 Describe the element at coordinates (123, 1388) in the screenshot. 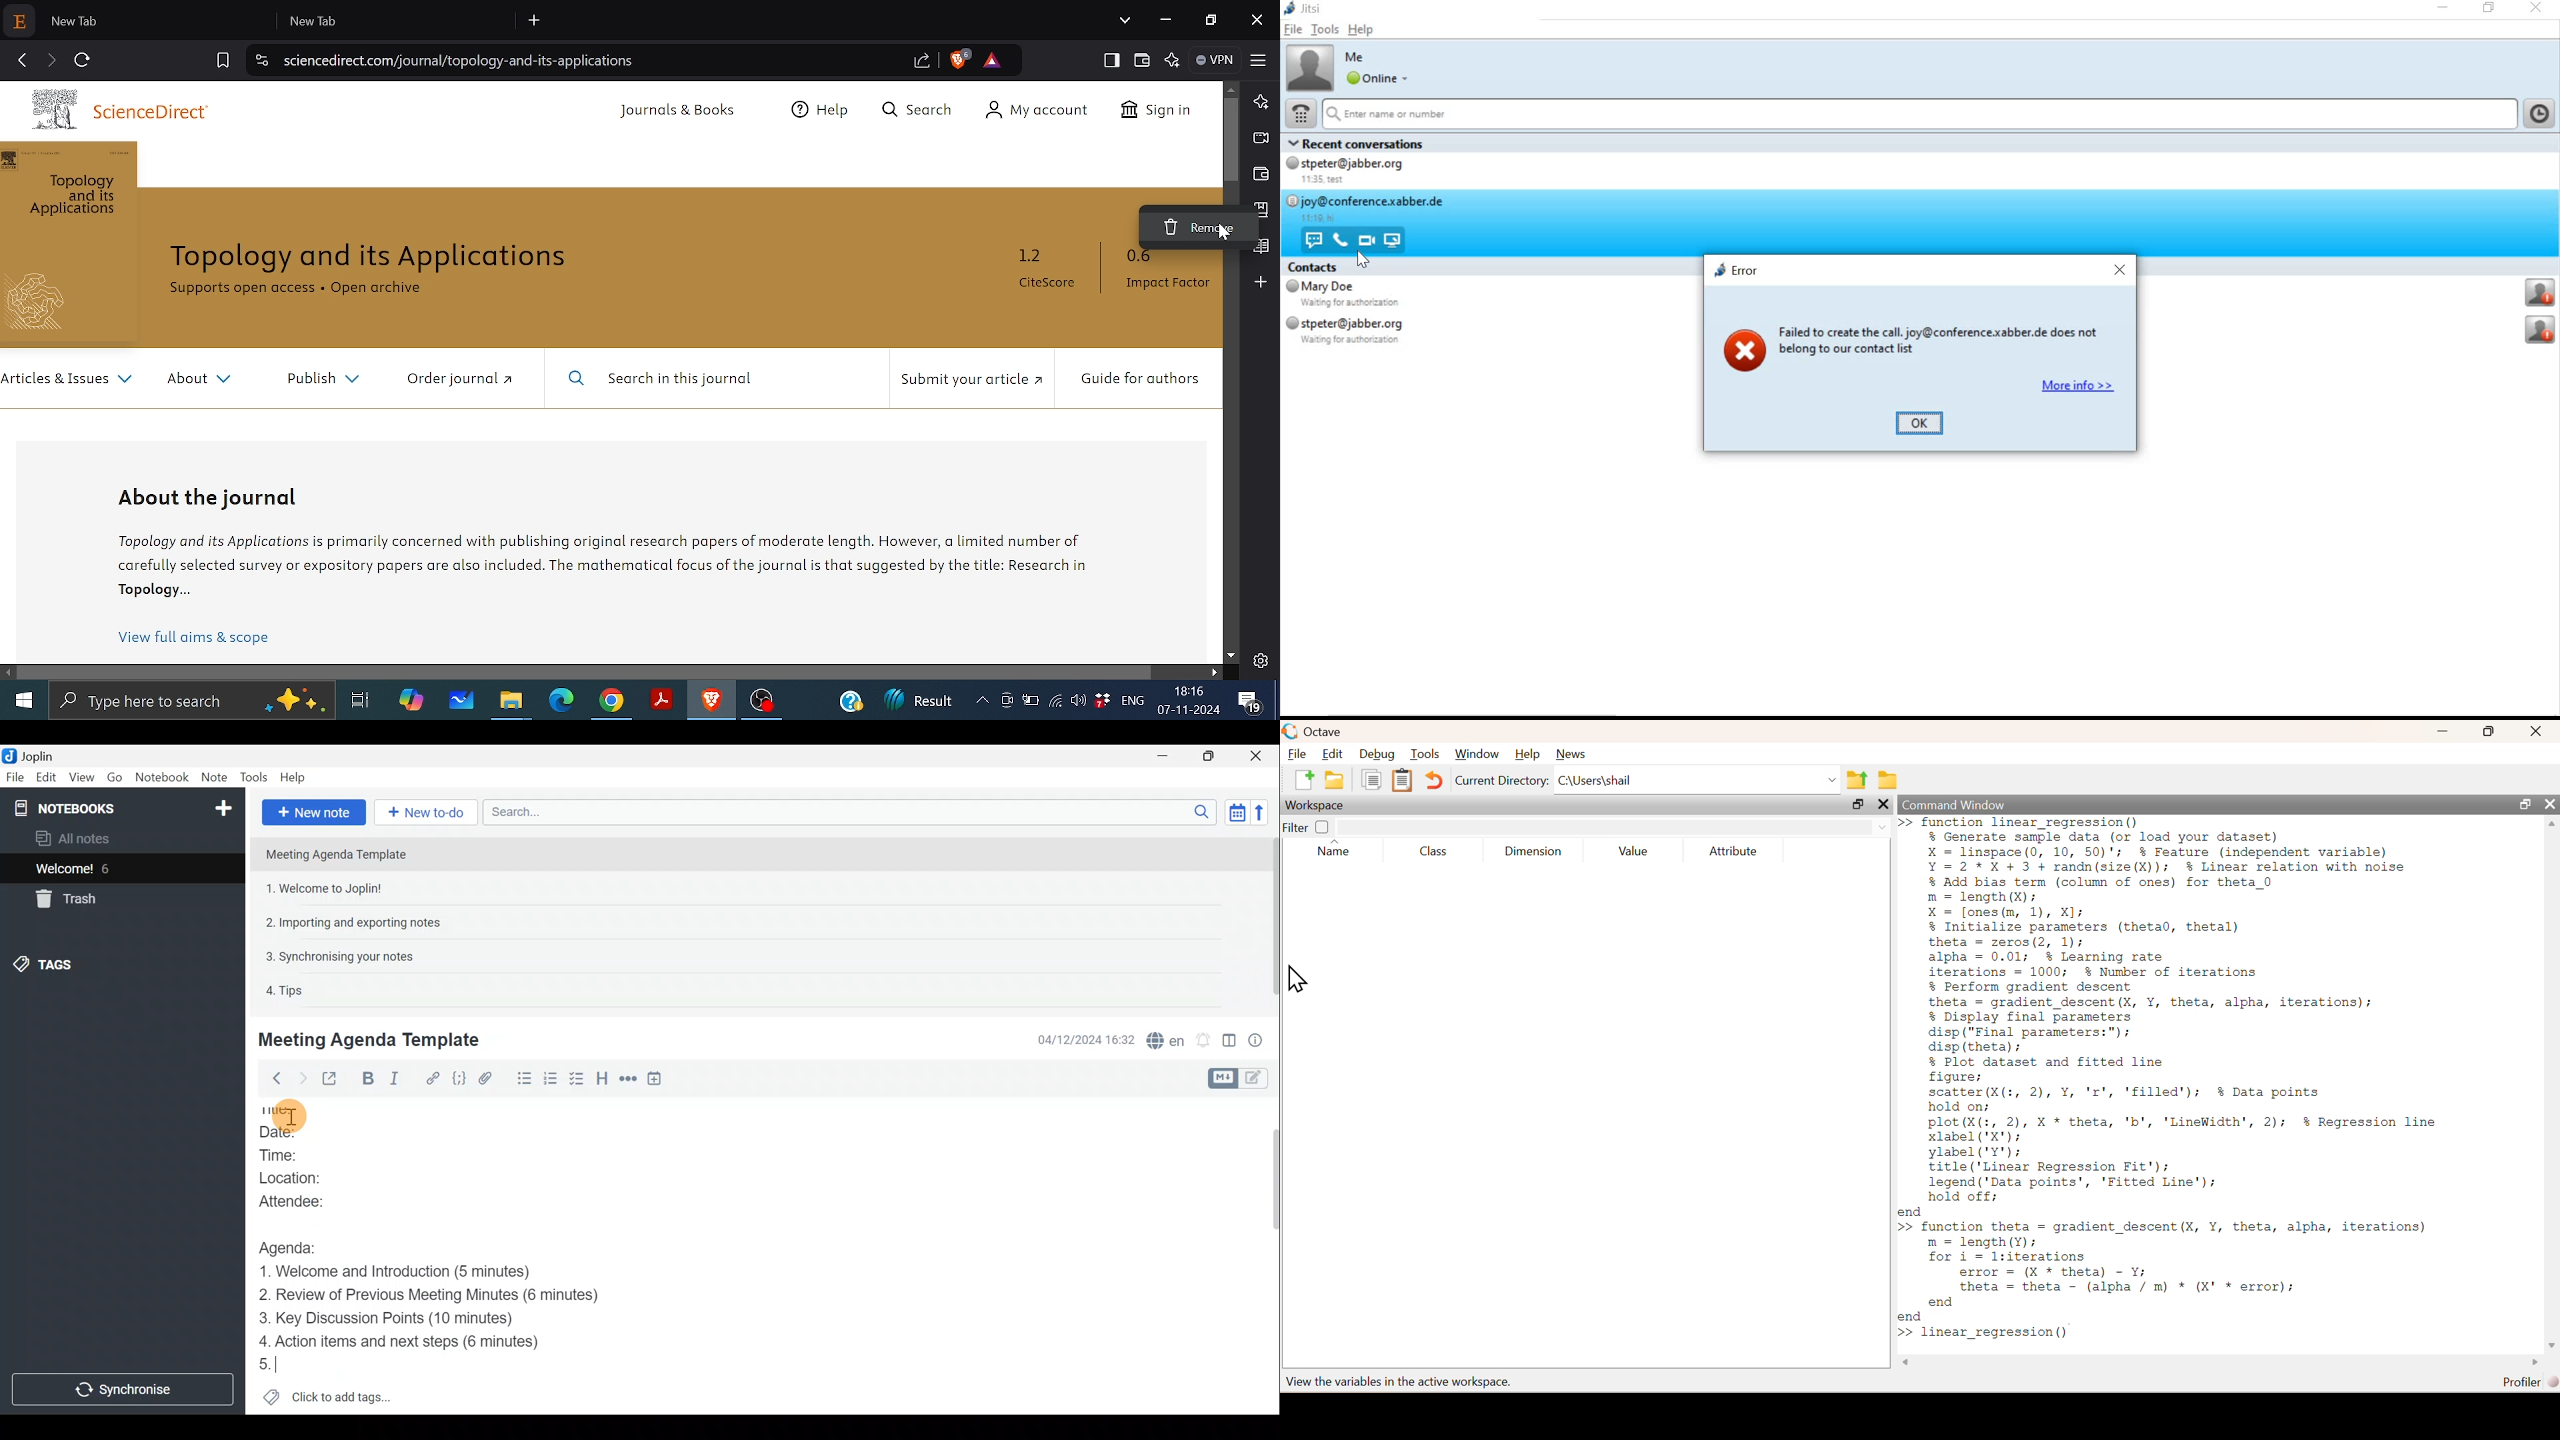

I see `Synchronise` at that location.